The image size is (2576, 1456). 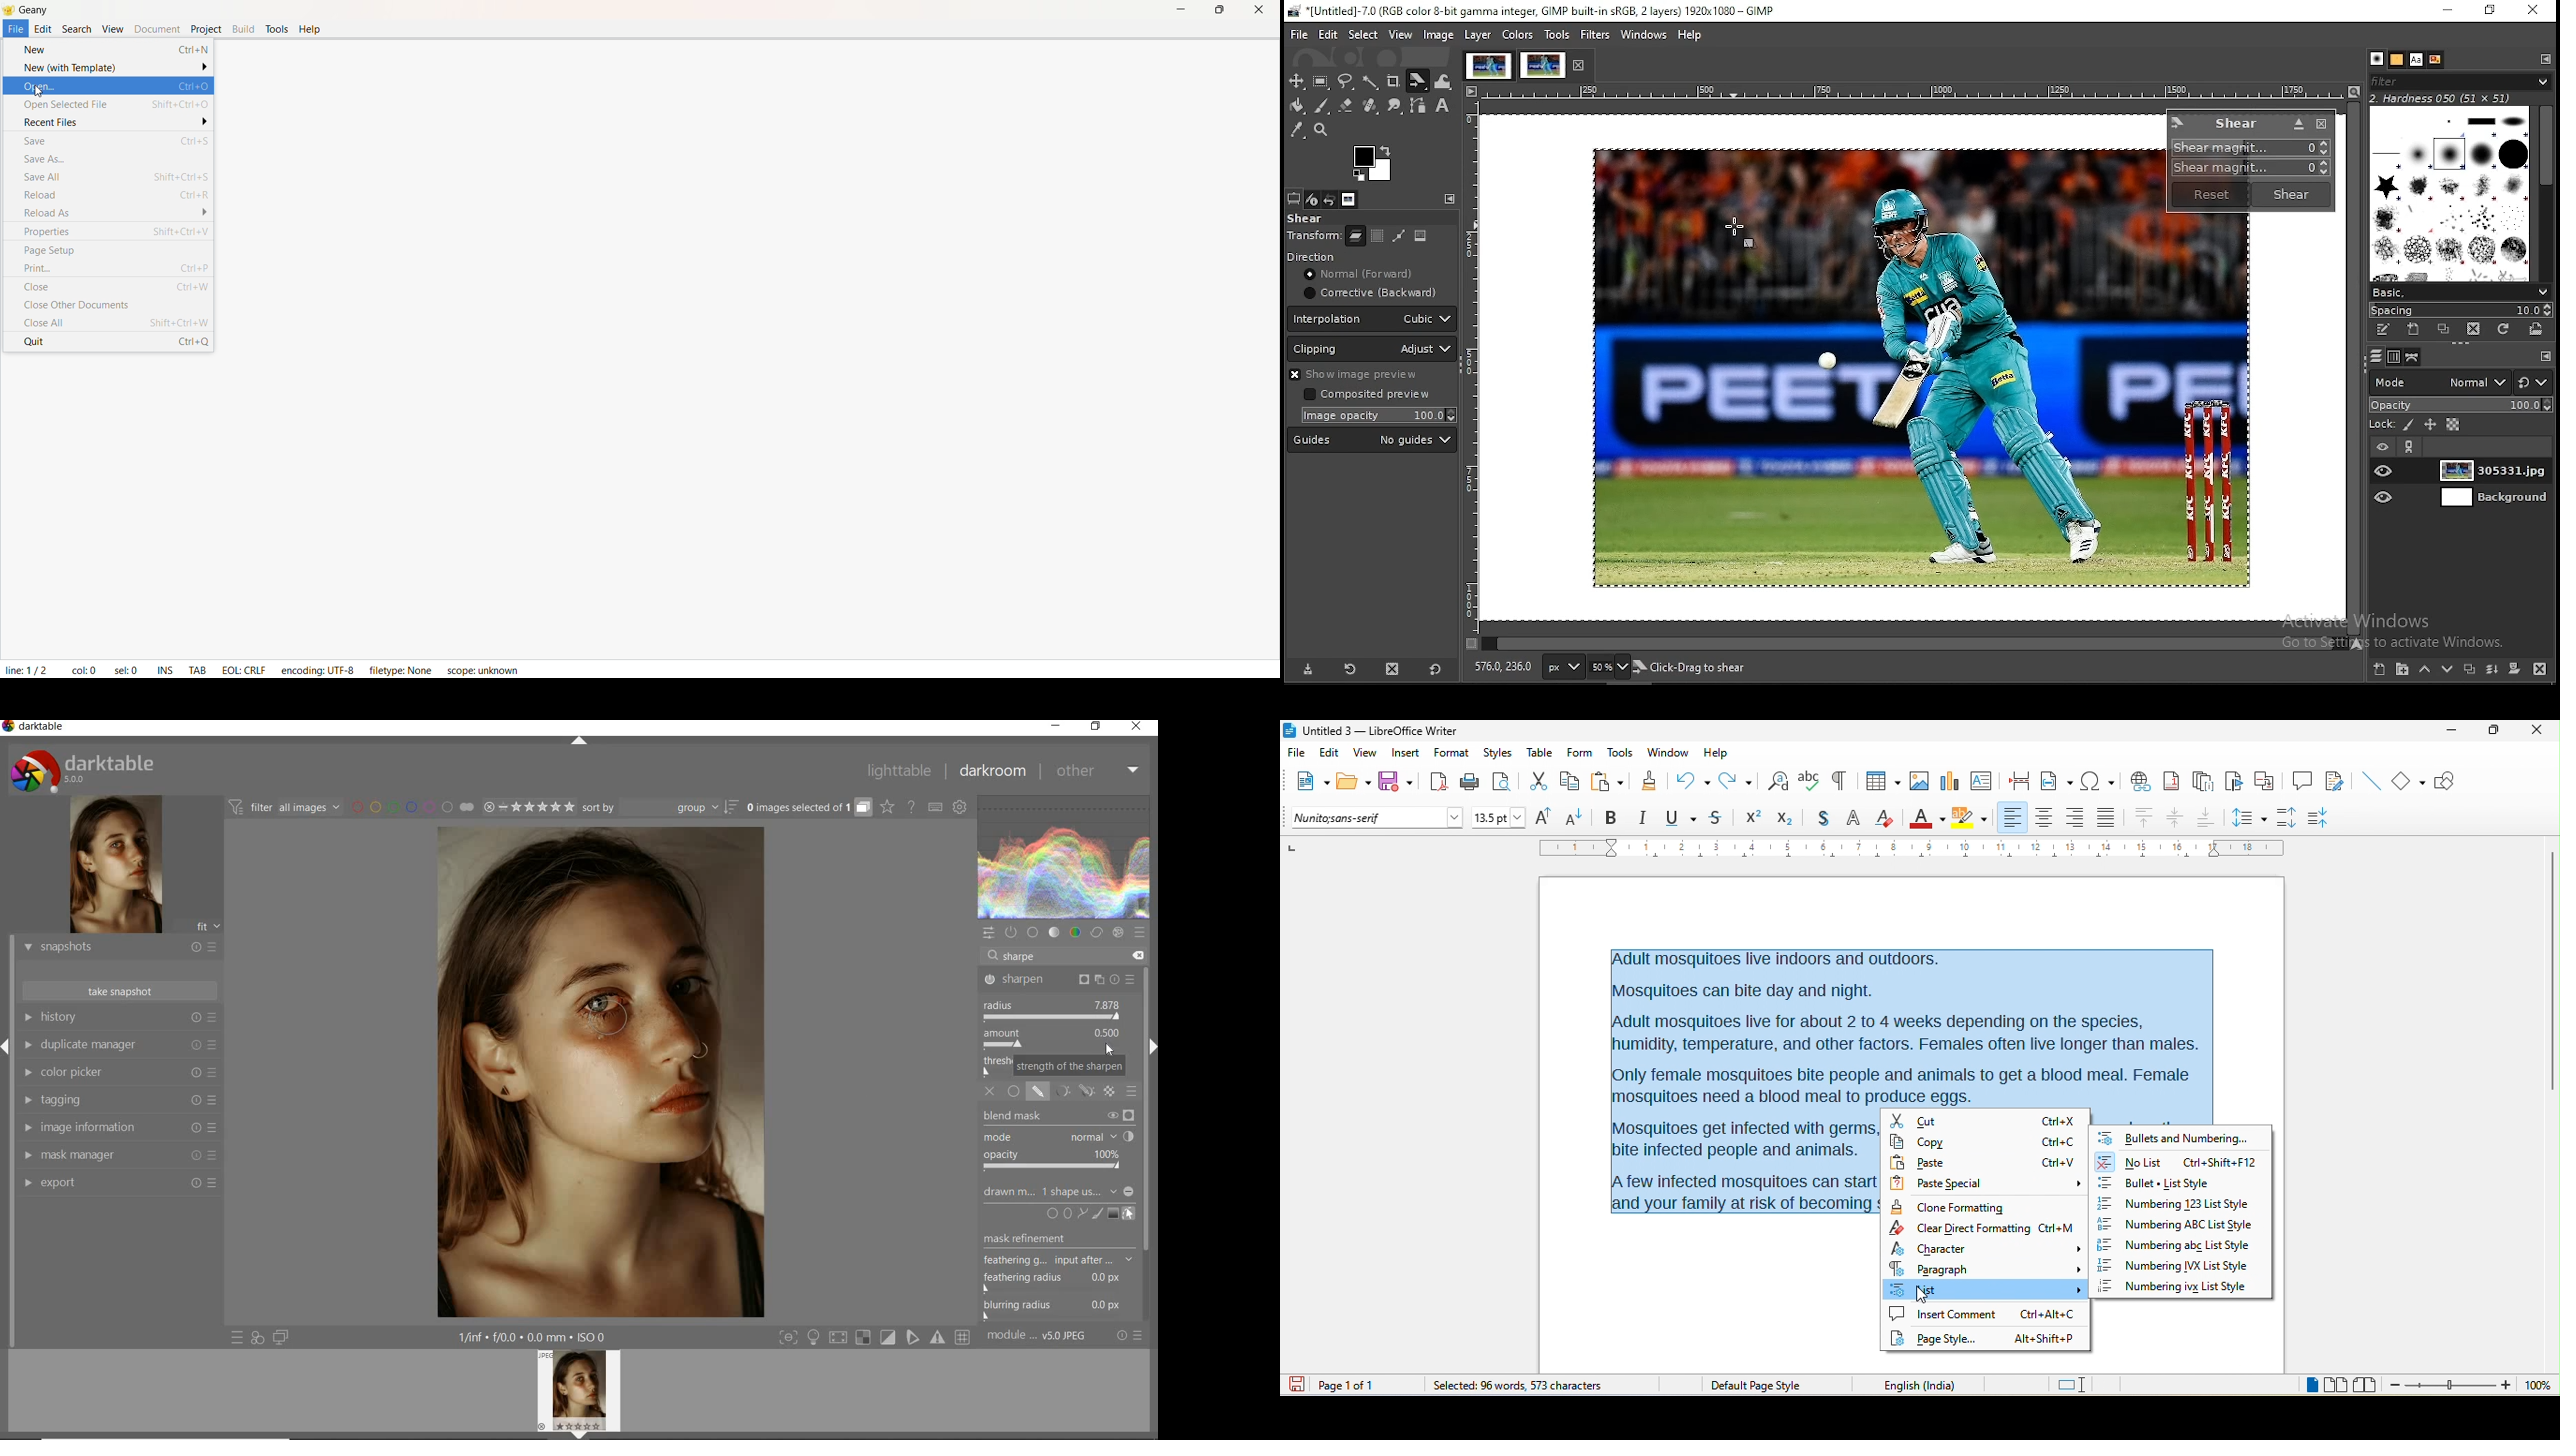 I want to click on strikethrough, so click(x=1717, y=819).